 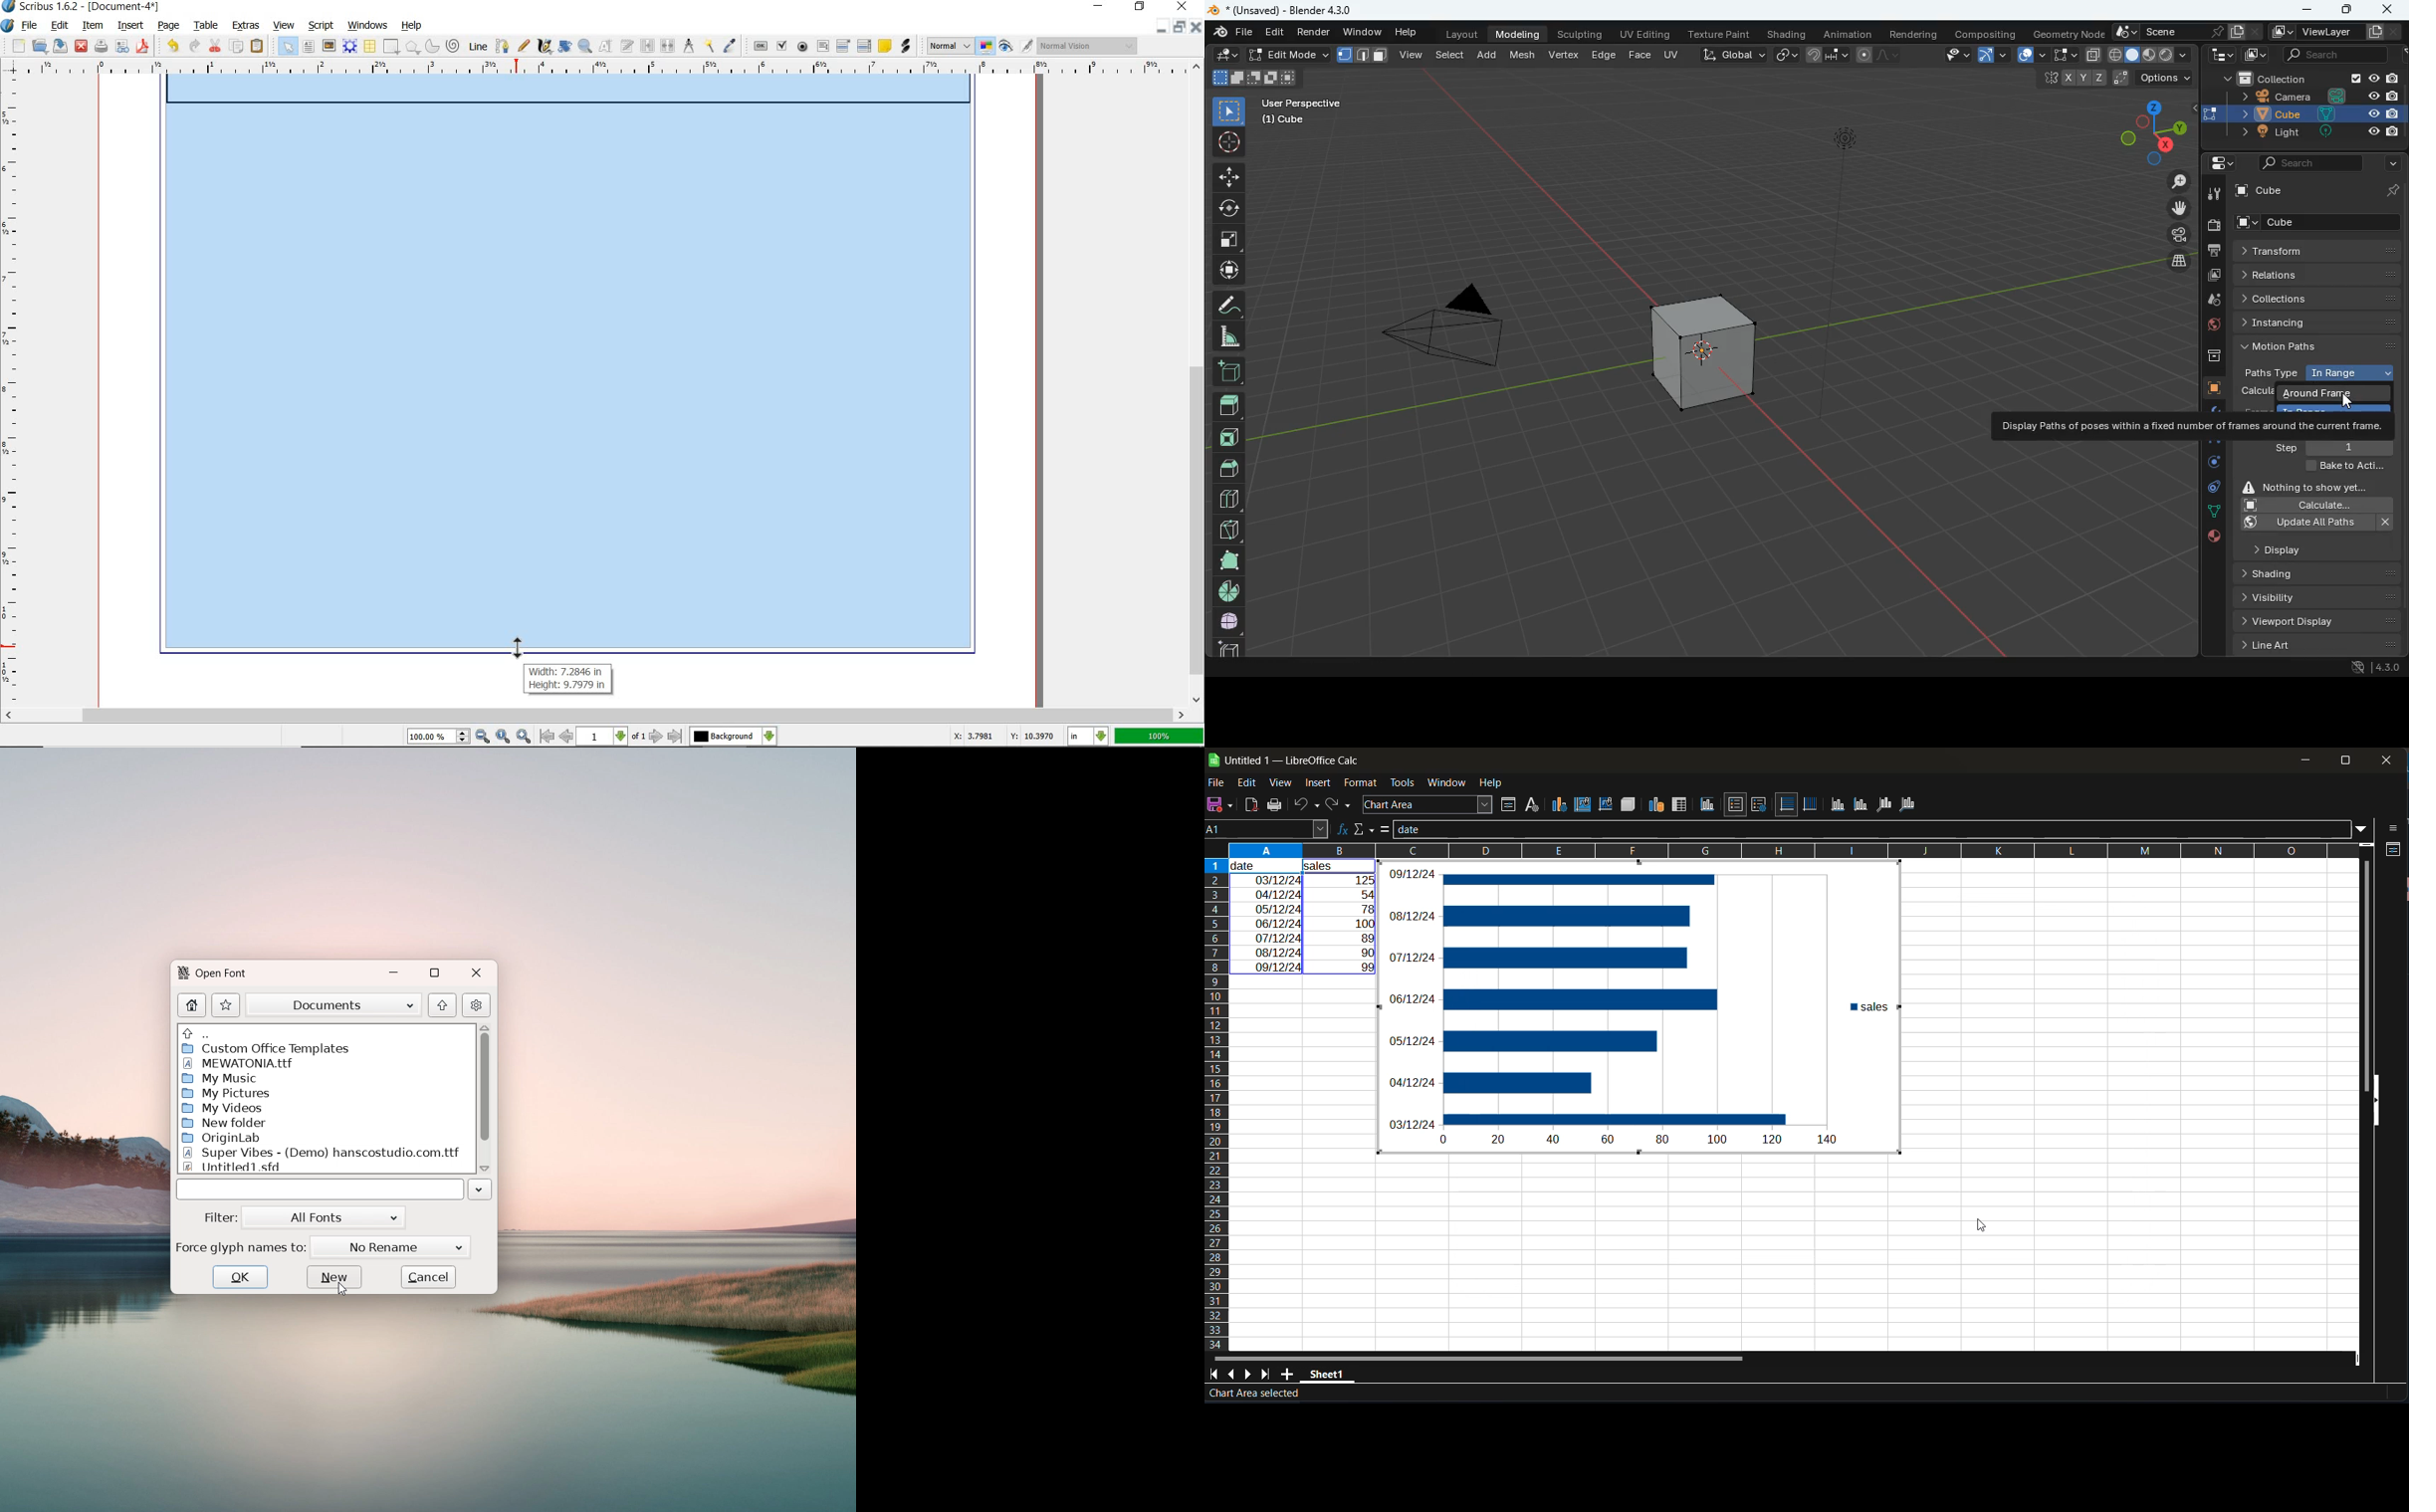 I want to click on zoom to 100%, so click(x=504, y=737).